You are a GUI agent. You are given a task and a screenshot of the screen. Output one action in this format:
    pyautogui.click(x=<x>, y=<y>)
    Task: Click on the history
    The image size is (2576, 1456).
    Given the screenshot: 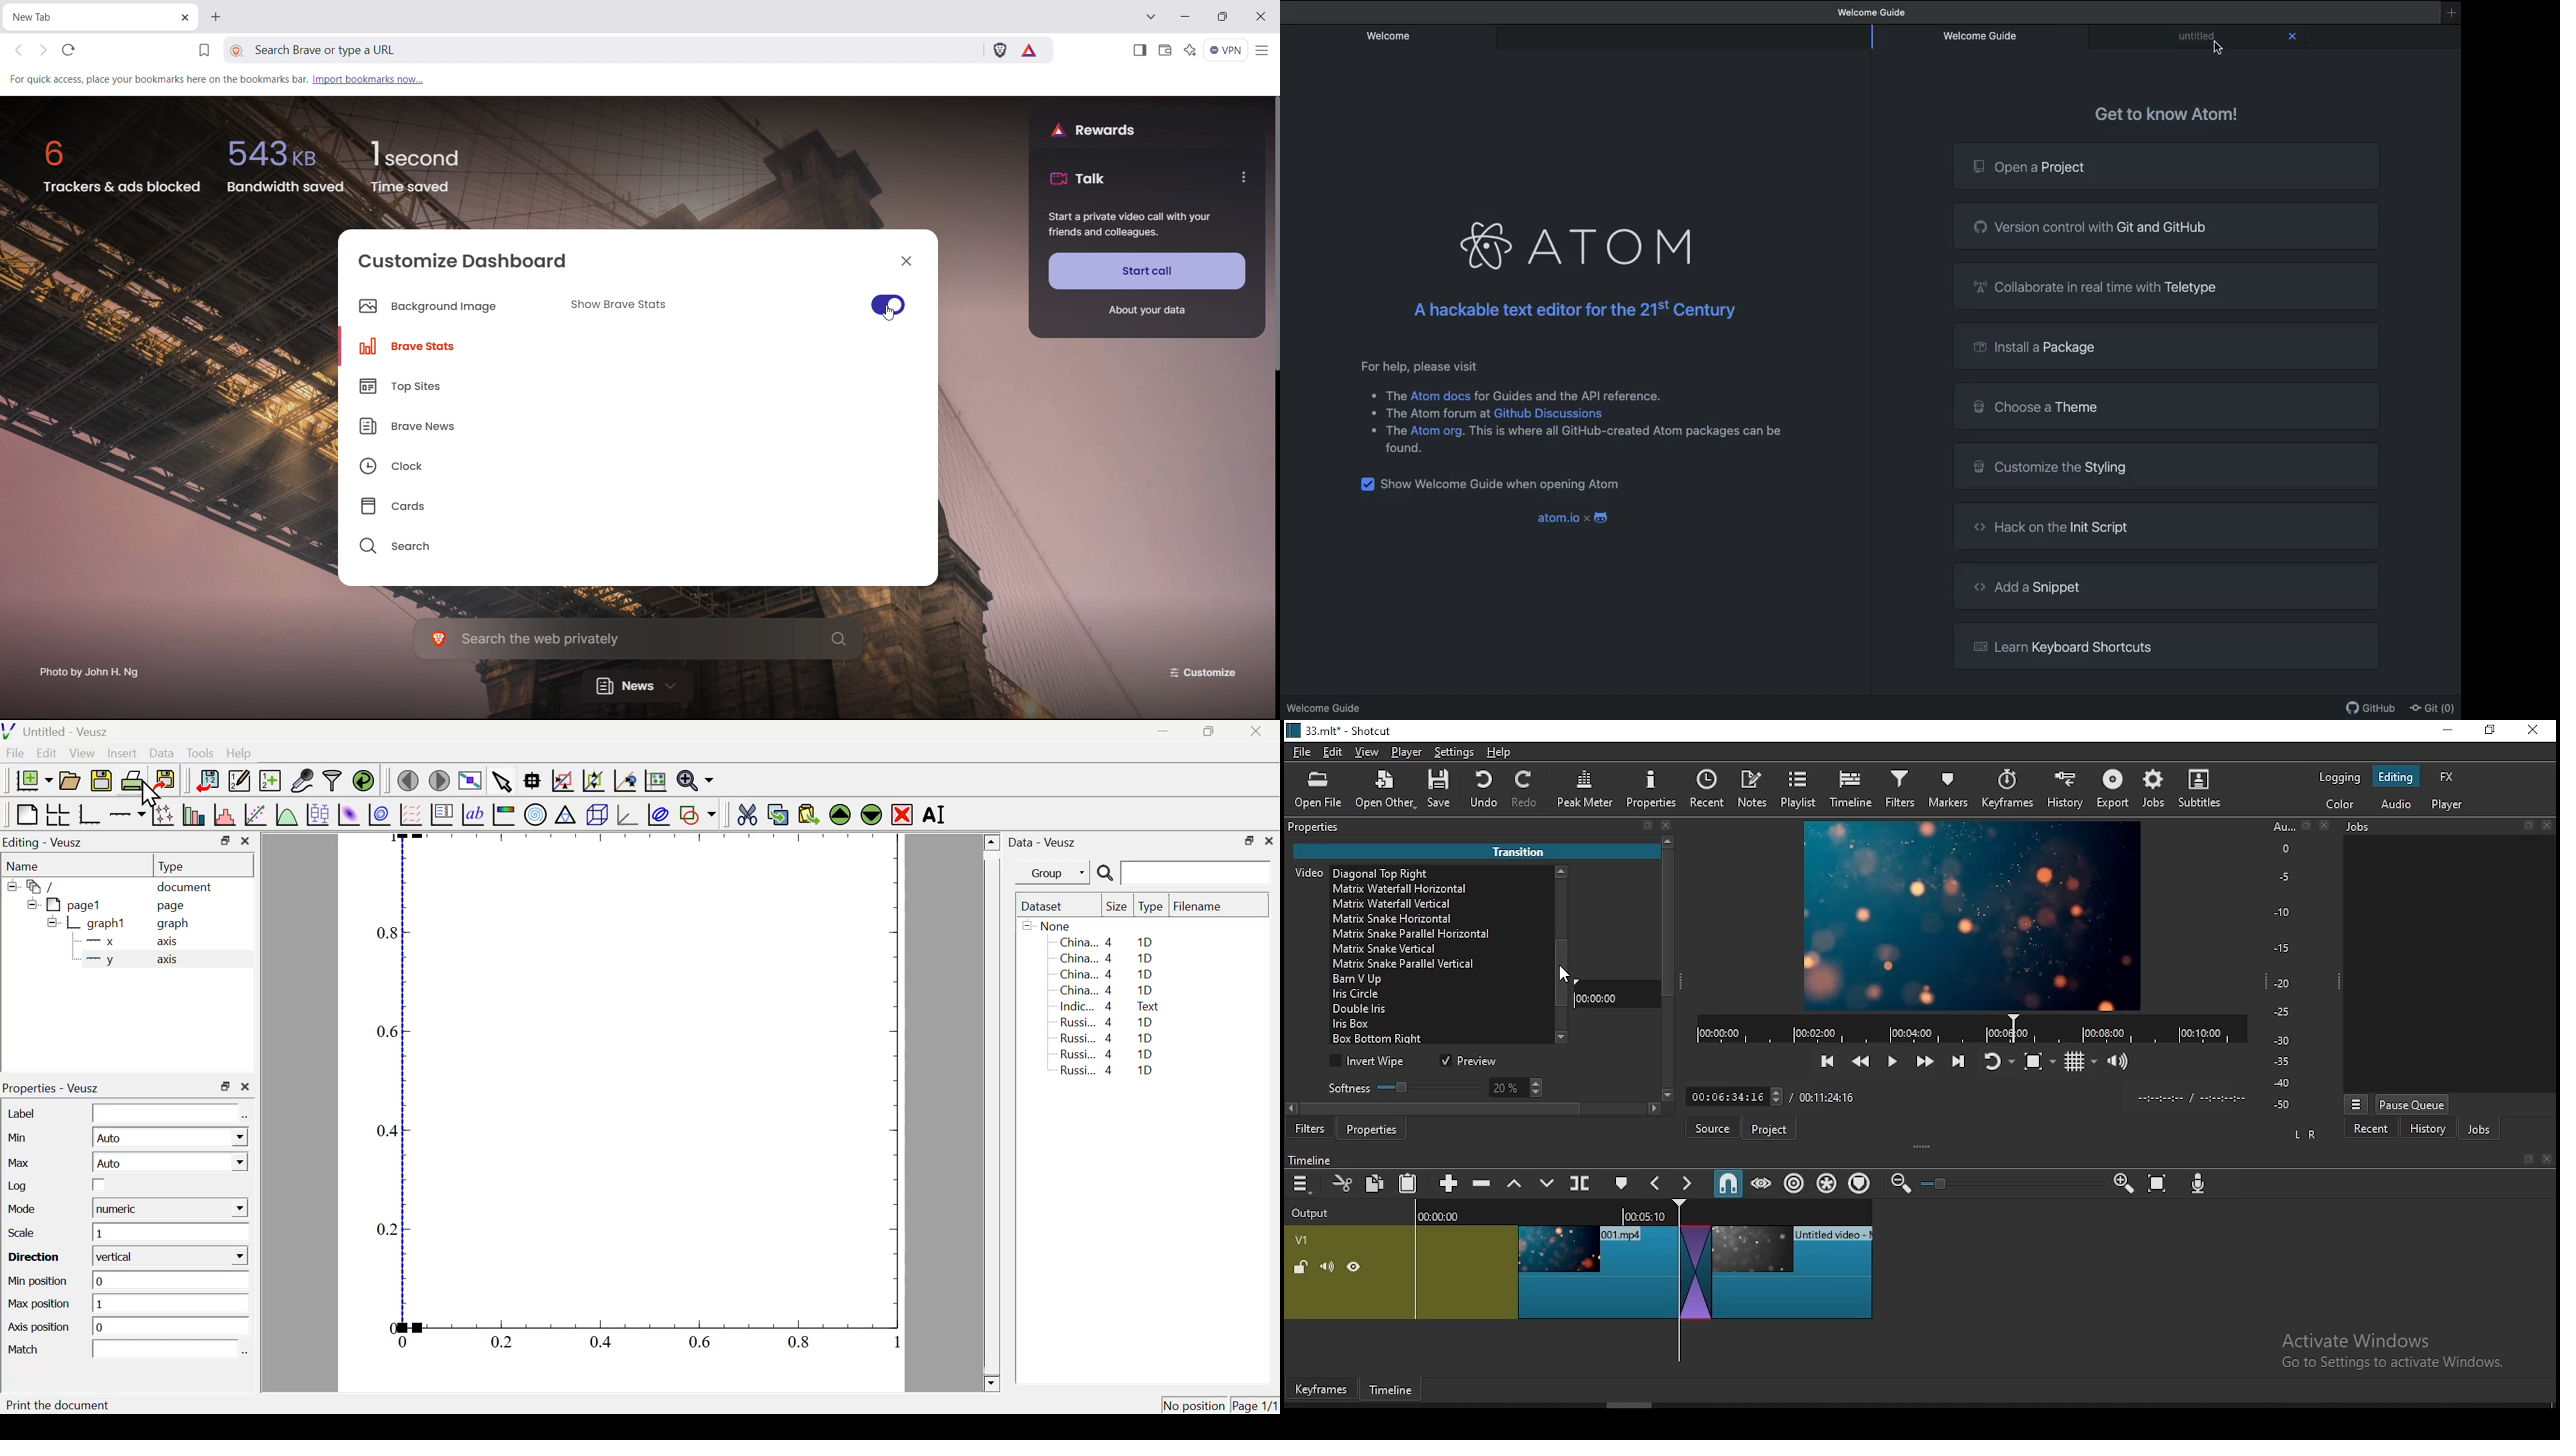 What is the action you would take?
    pyautogui.click(x=2062, y=791)
    